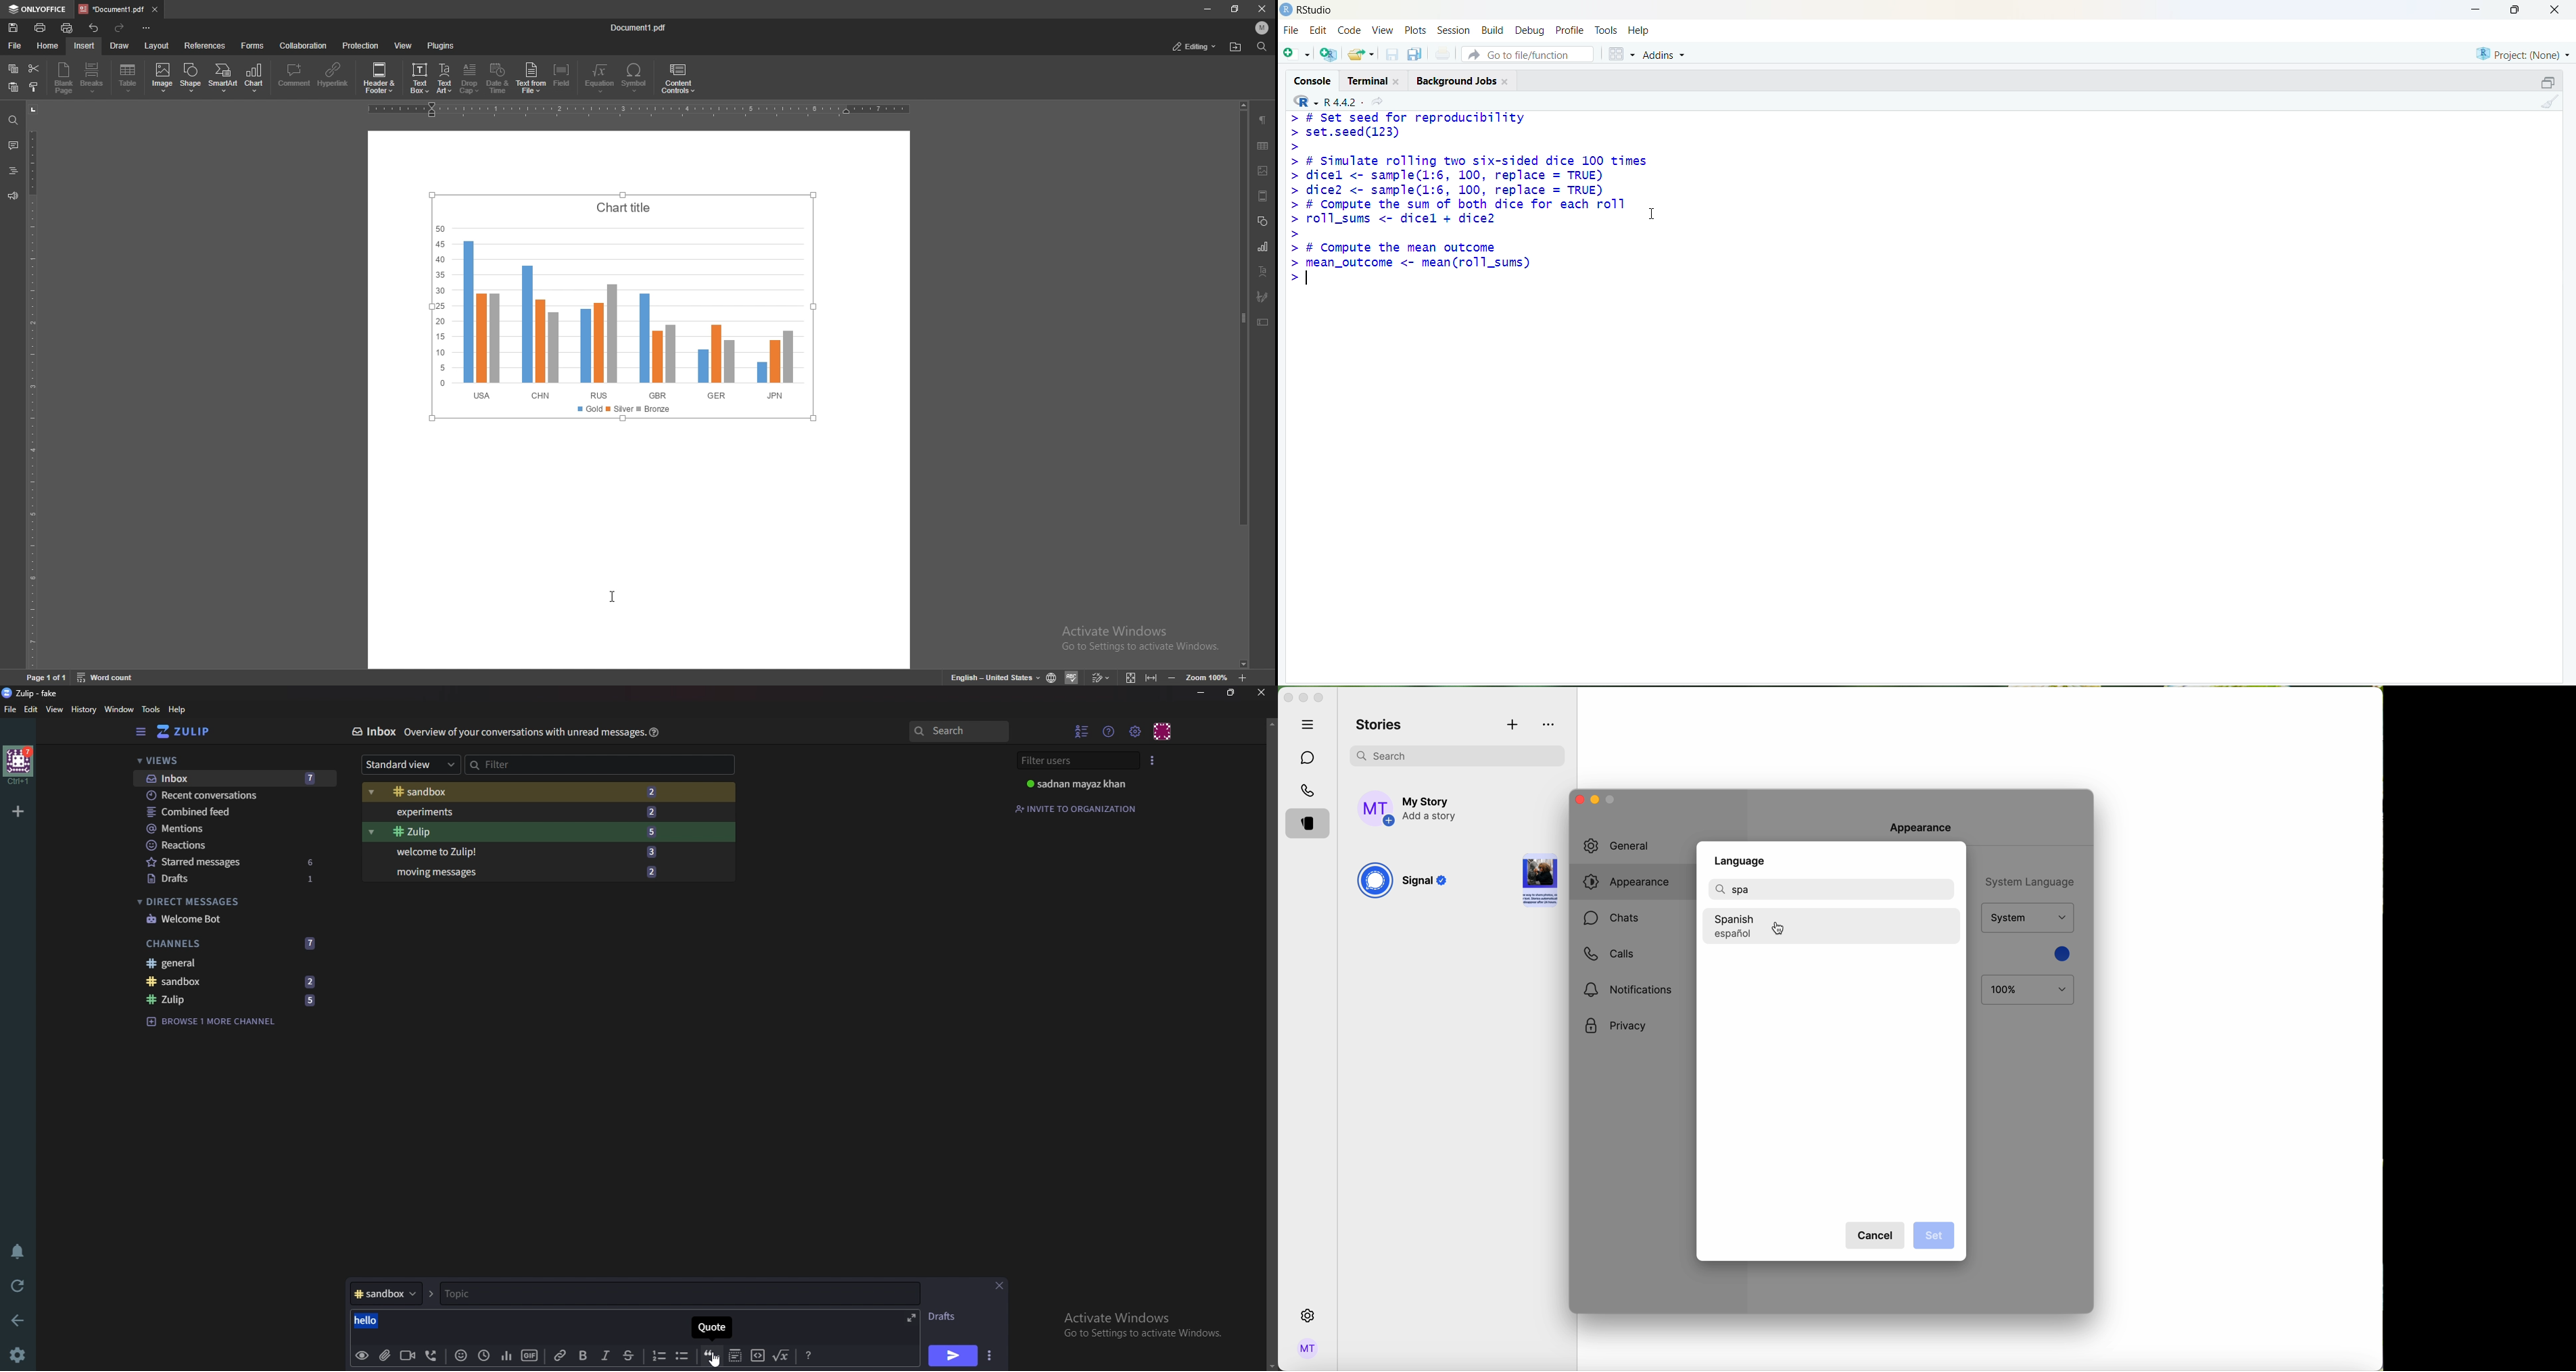  Describe the element at coordinates (1454, 30) in the screenshot. I see `session` at that location.